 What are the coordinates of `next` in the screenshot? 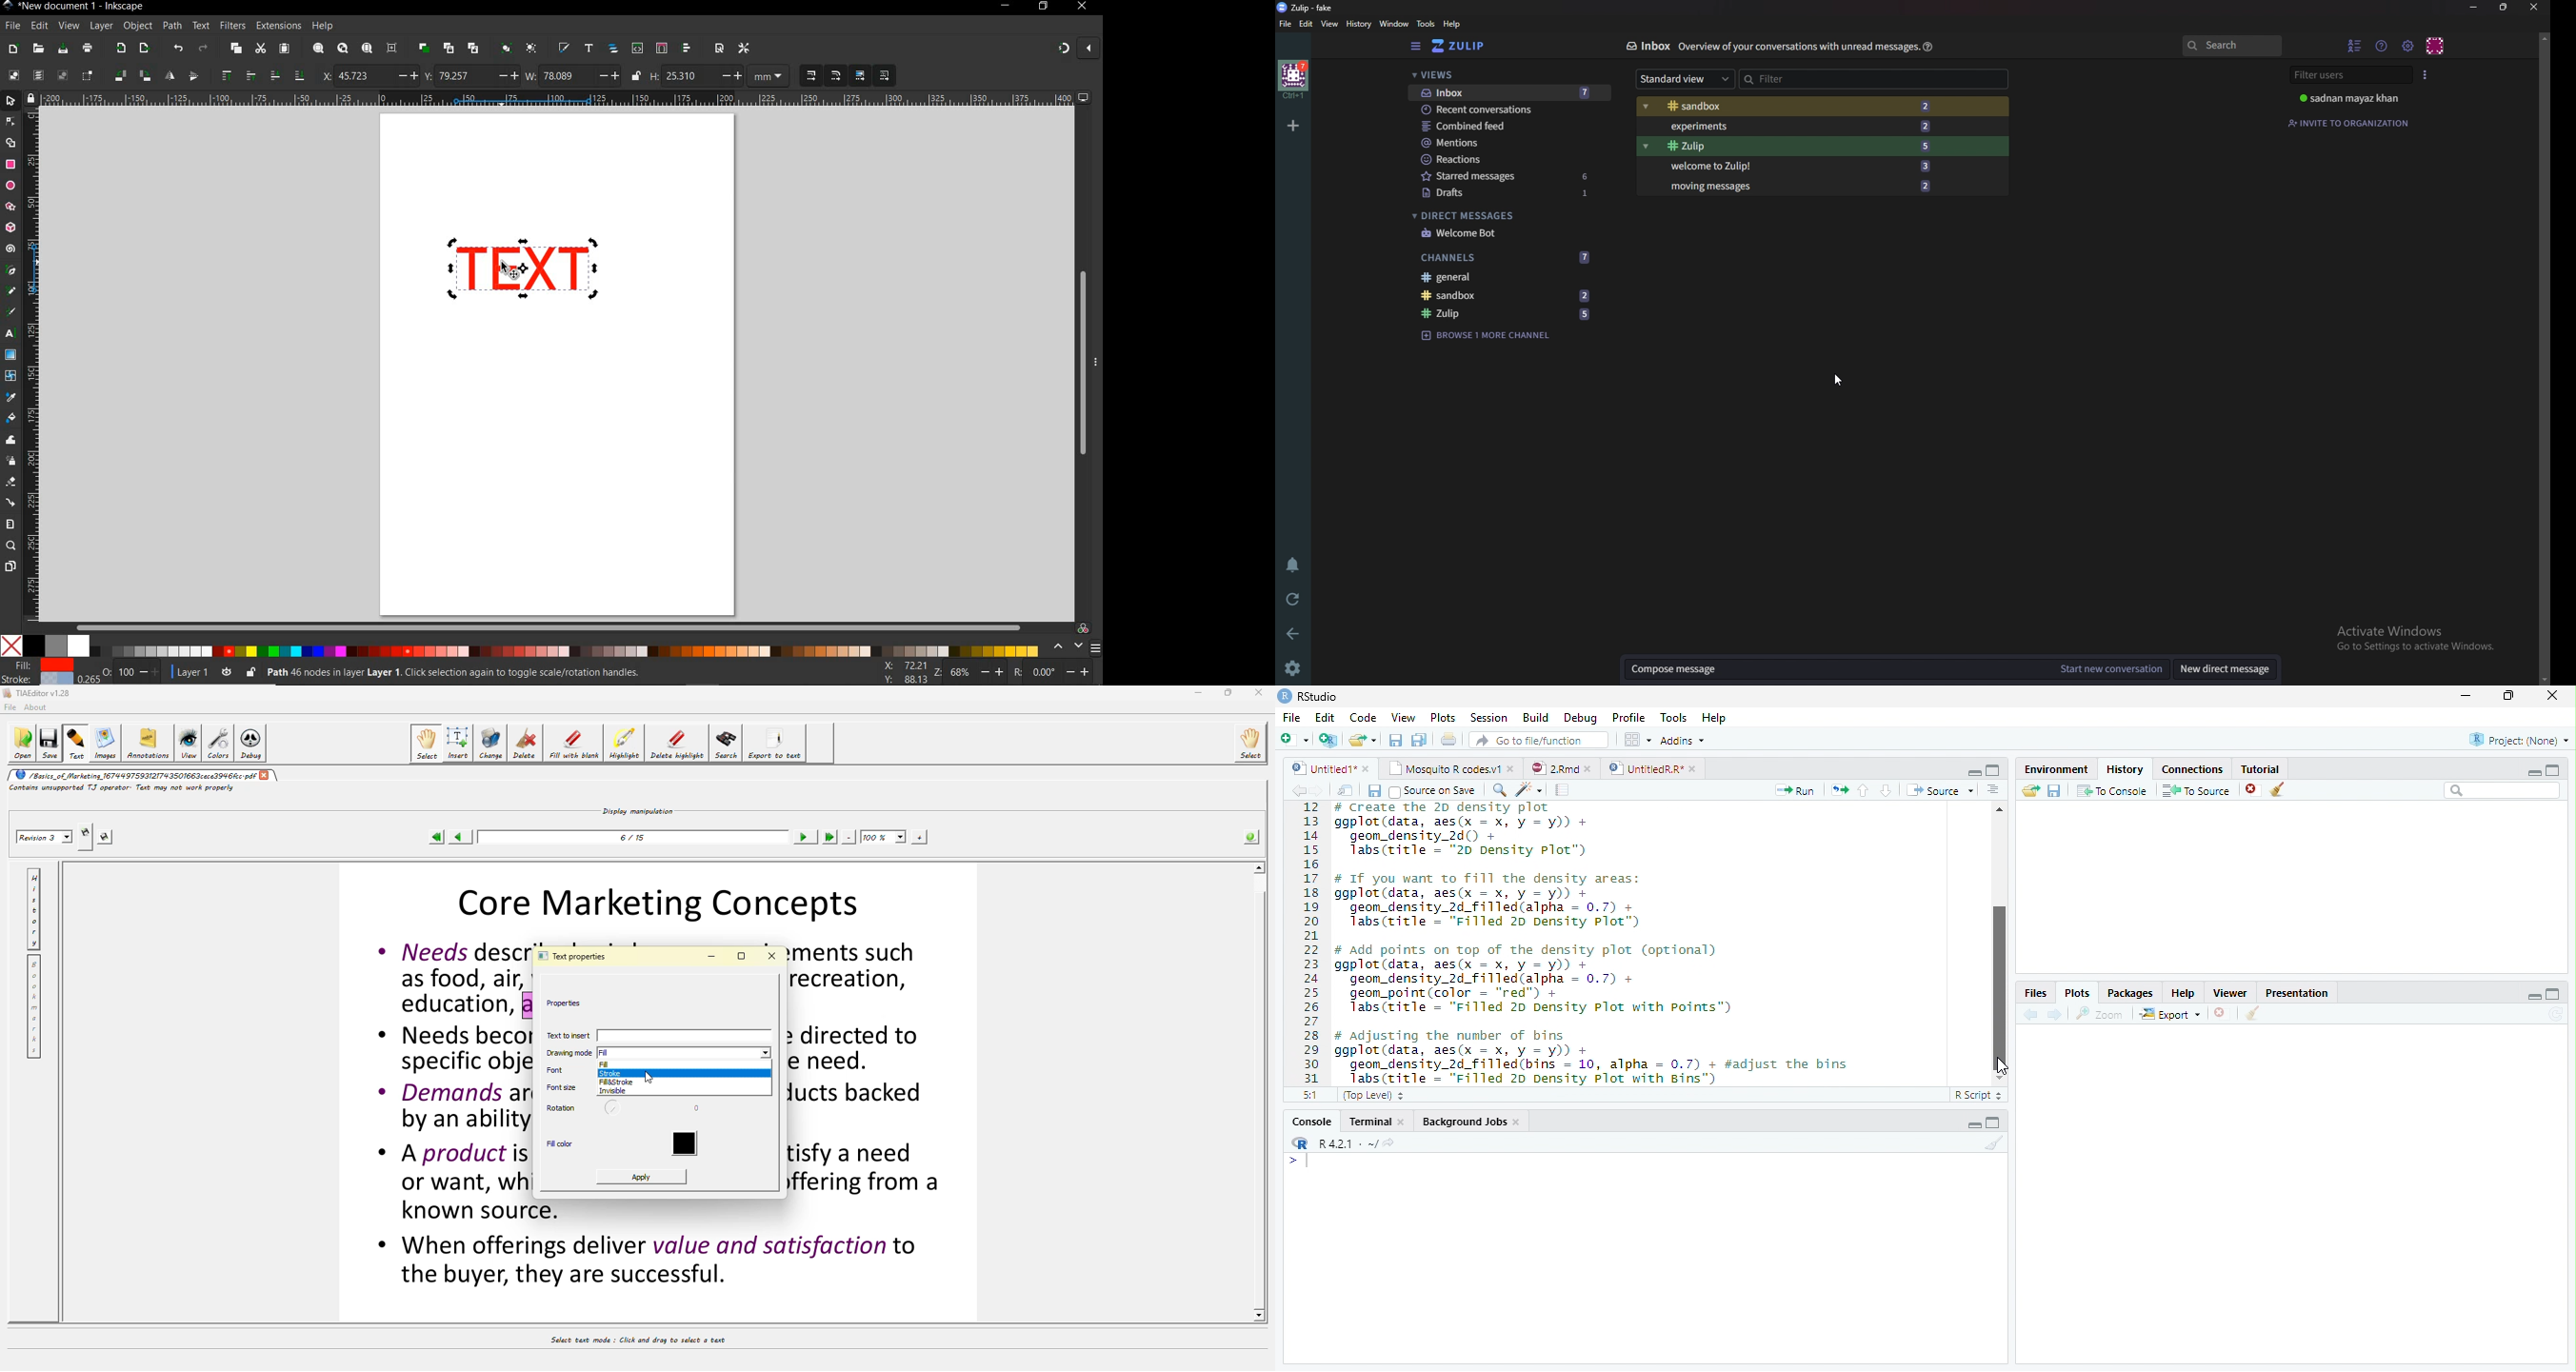 It's located at (2057, 1015).